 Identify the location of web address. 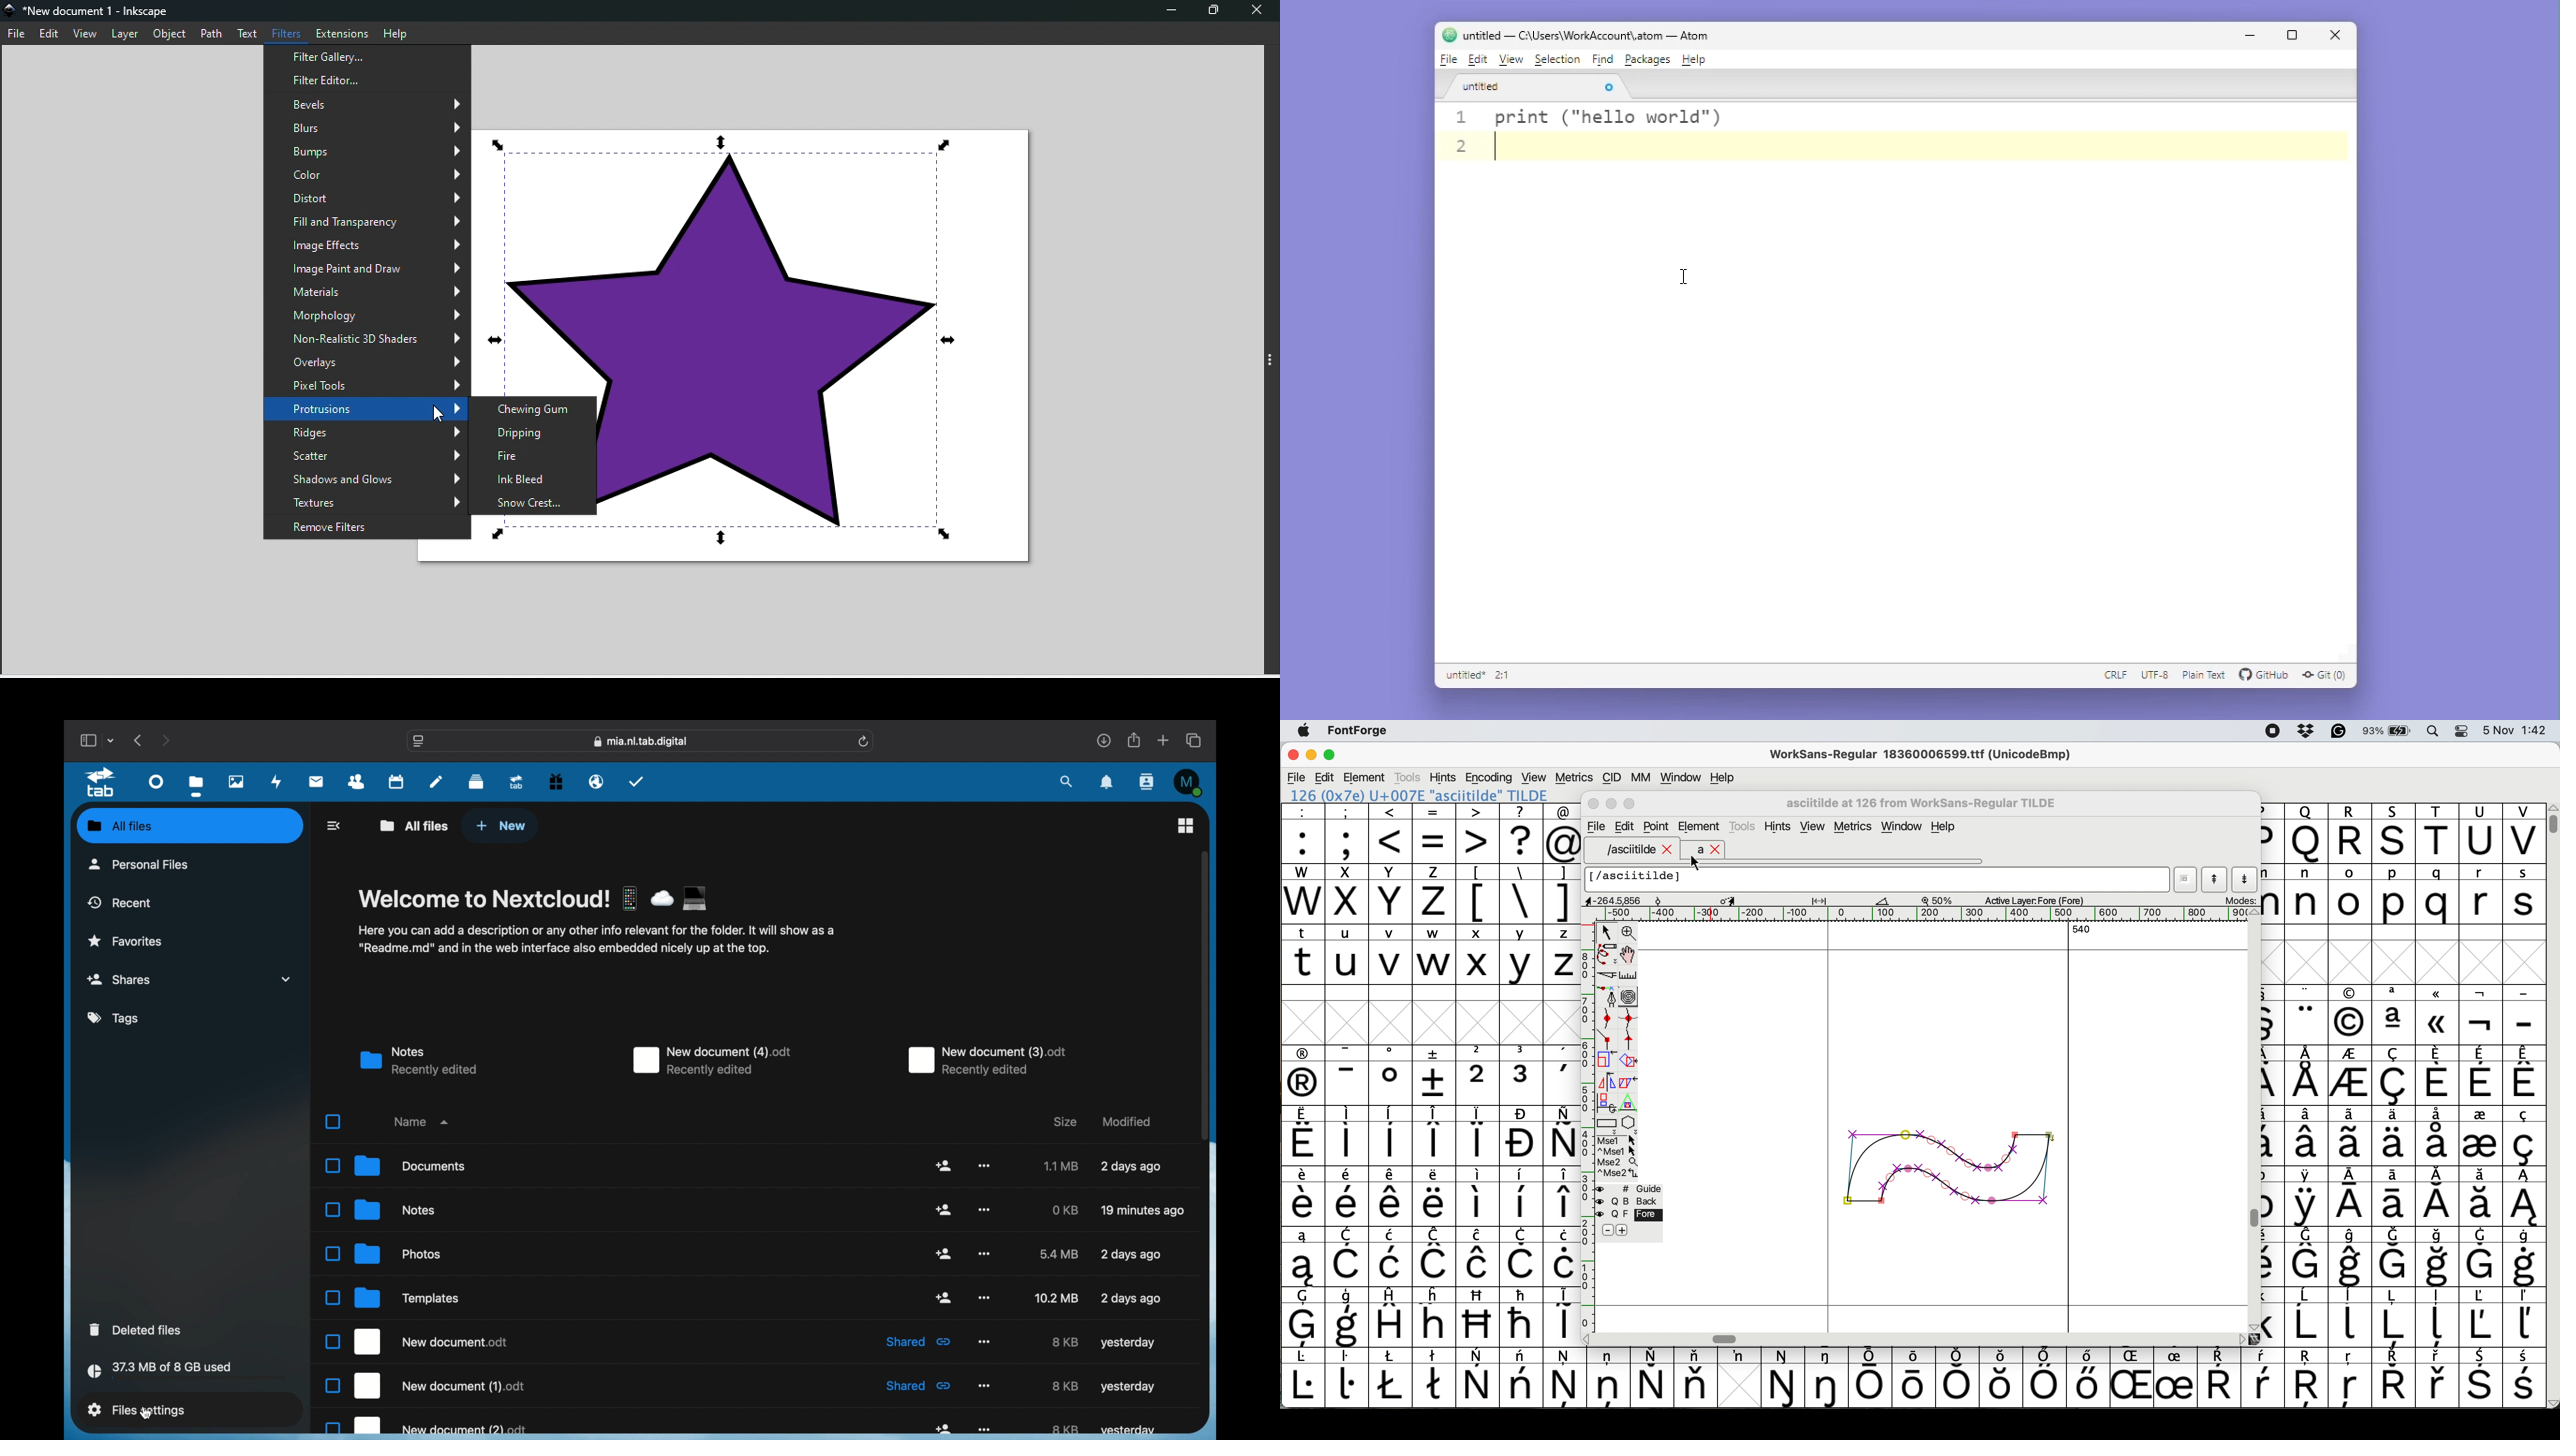
(419, 742).